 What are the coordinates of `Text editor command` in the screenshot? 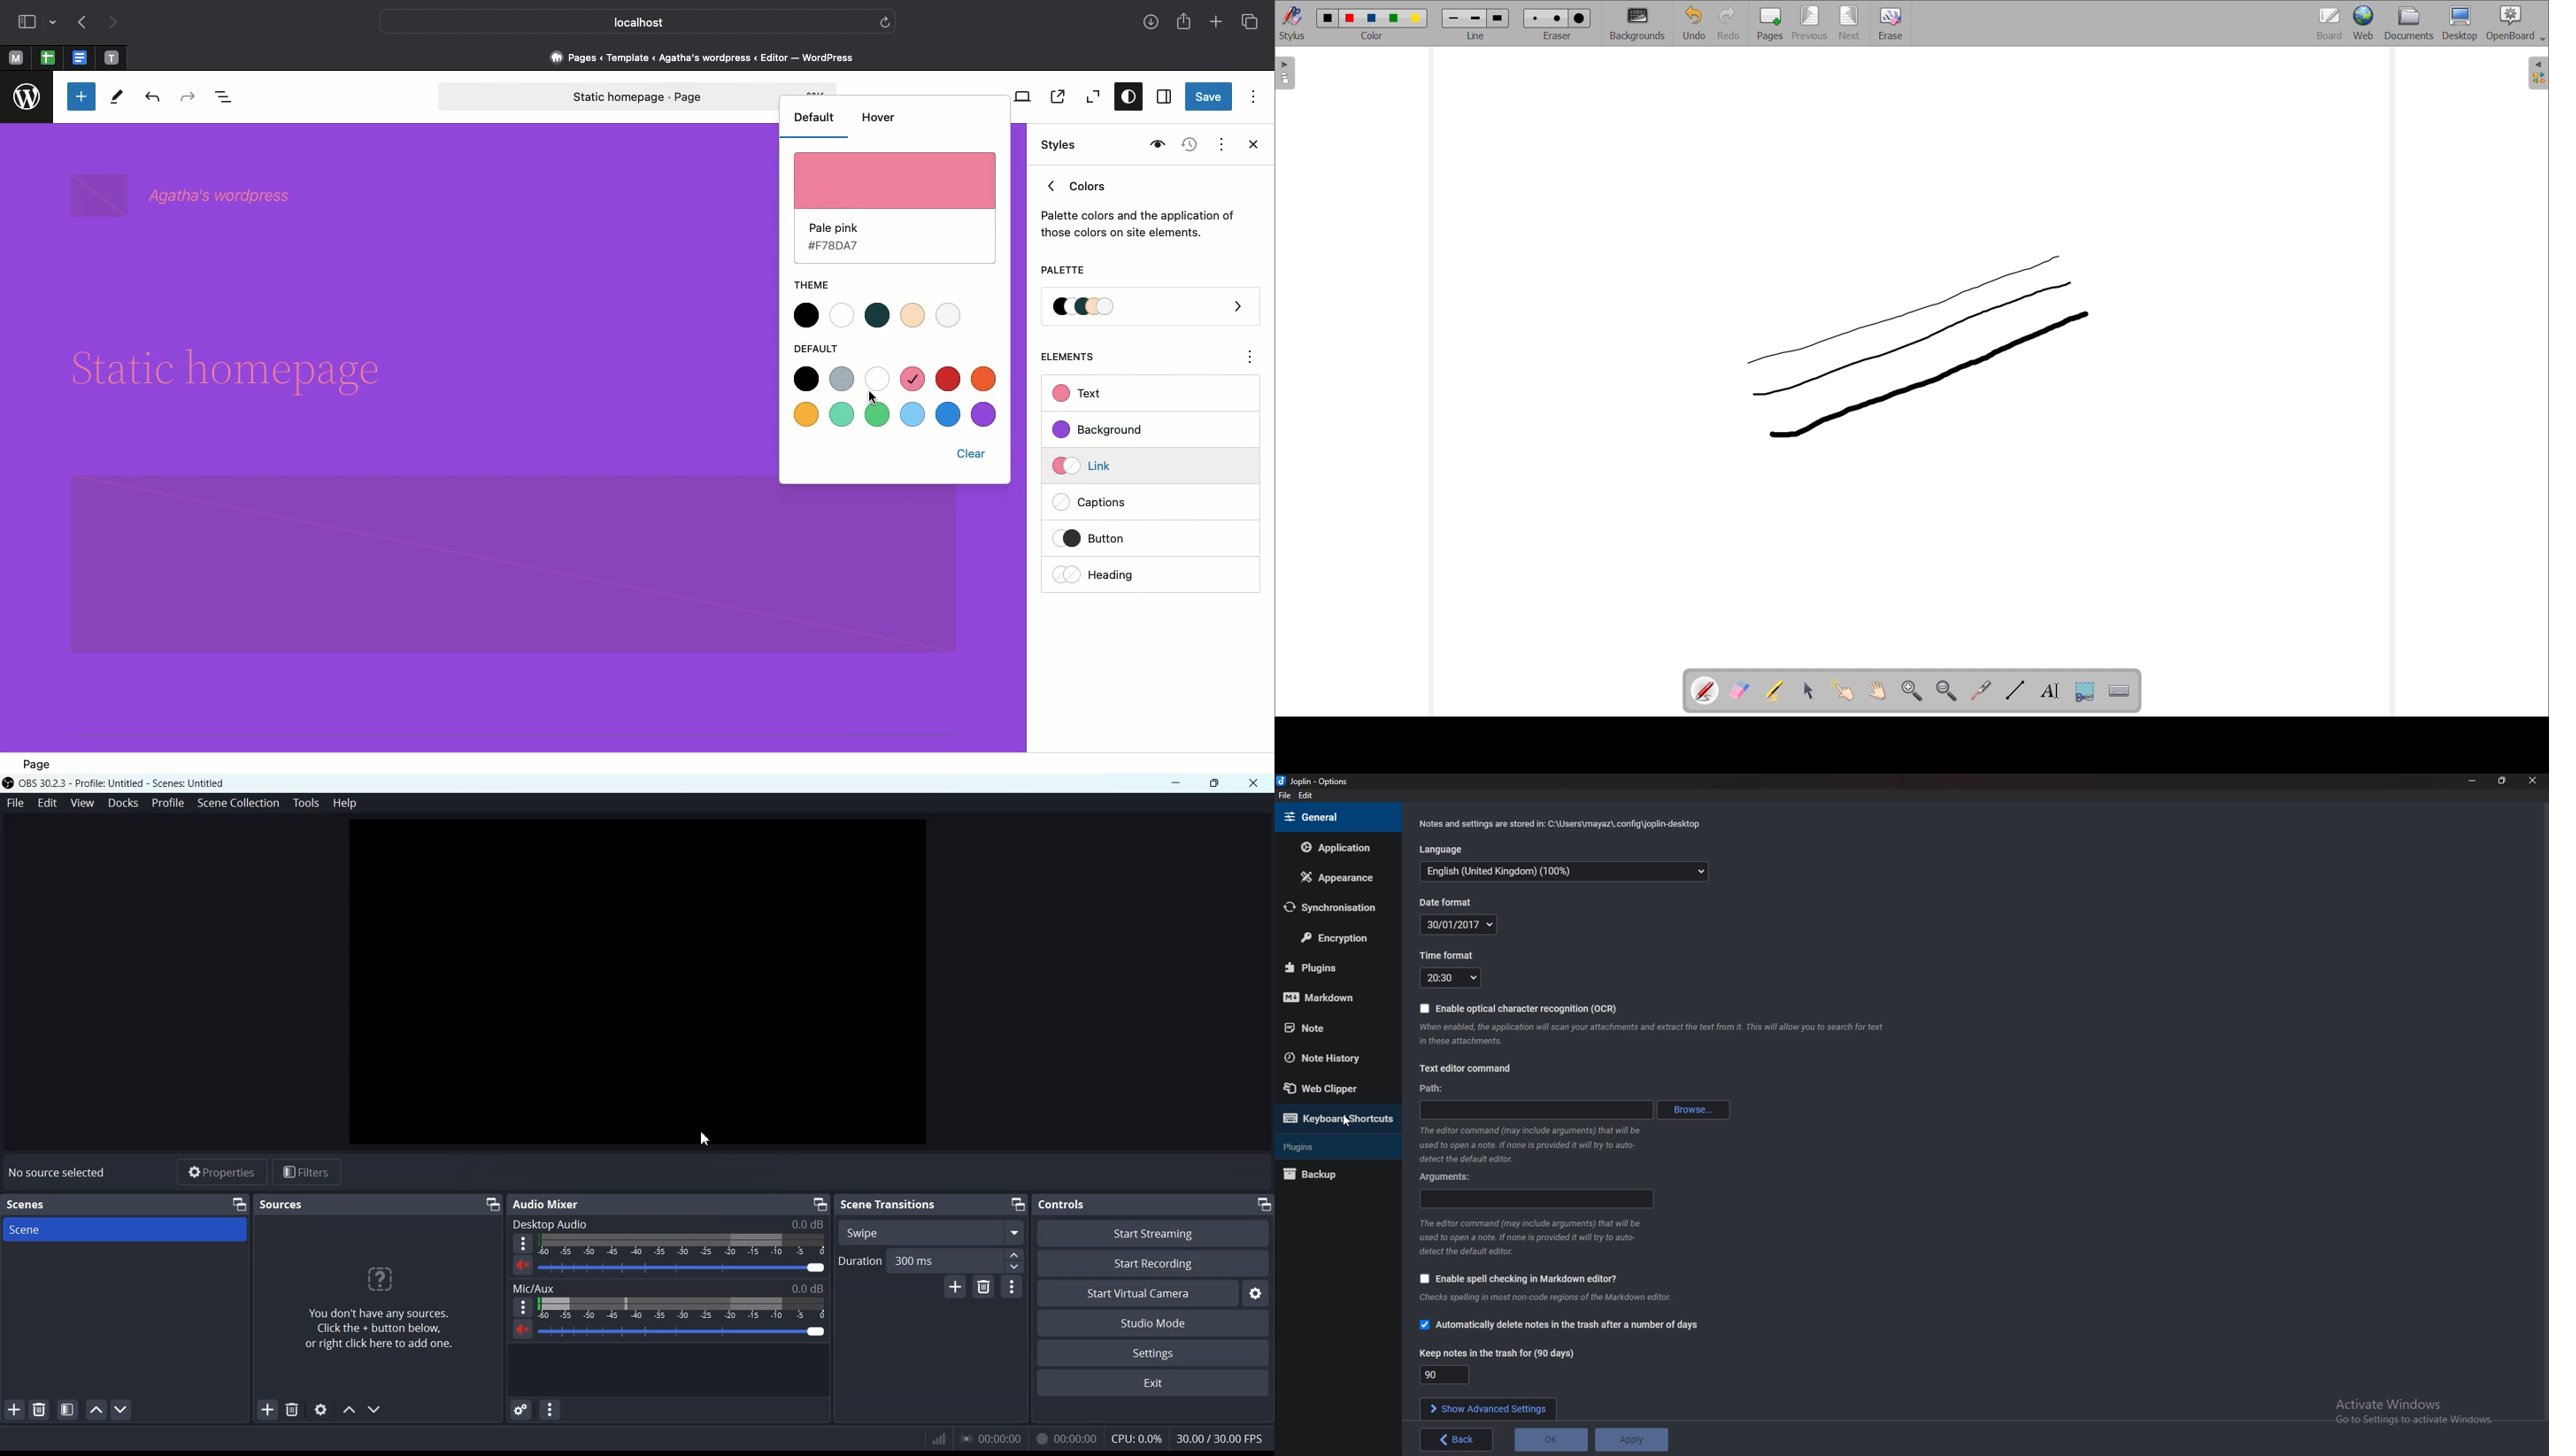 It's located at (1466, 1070).